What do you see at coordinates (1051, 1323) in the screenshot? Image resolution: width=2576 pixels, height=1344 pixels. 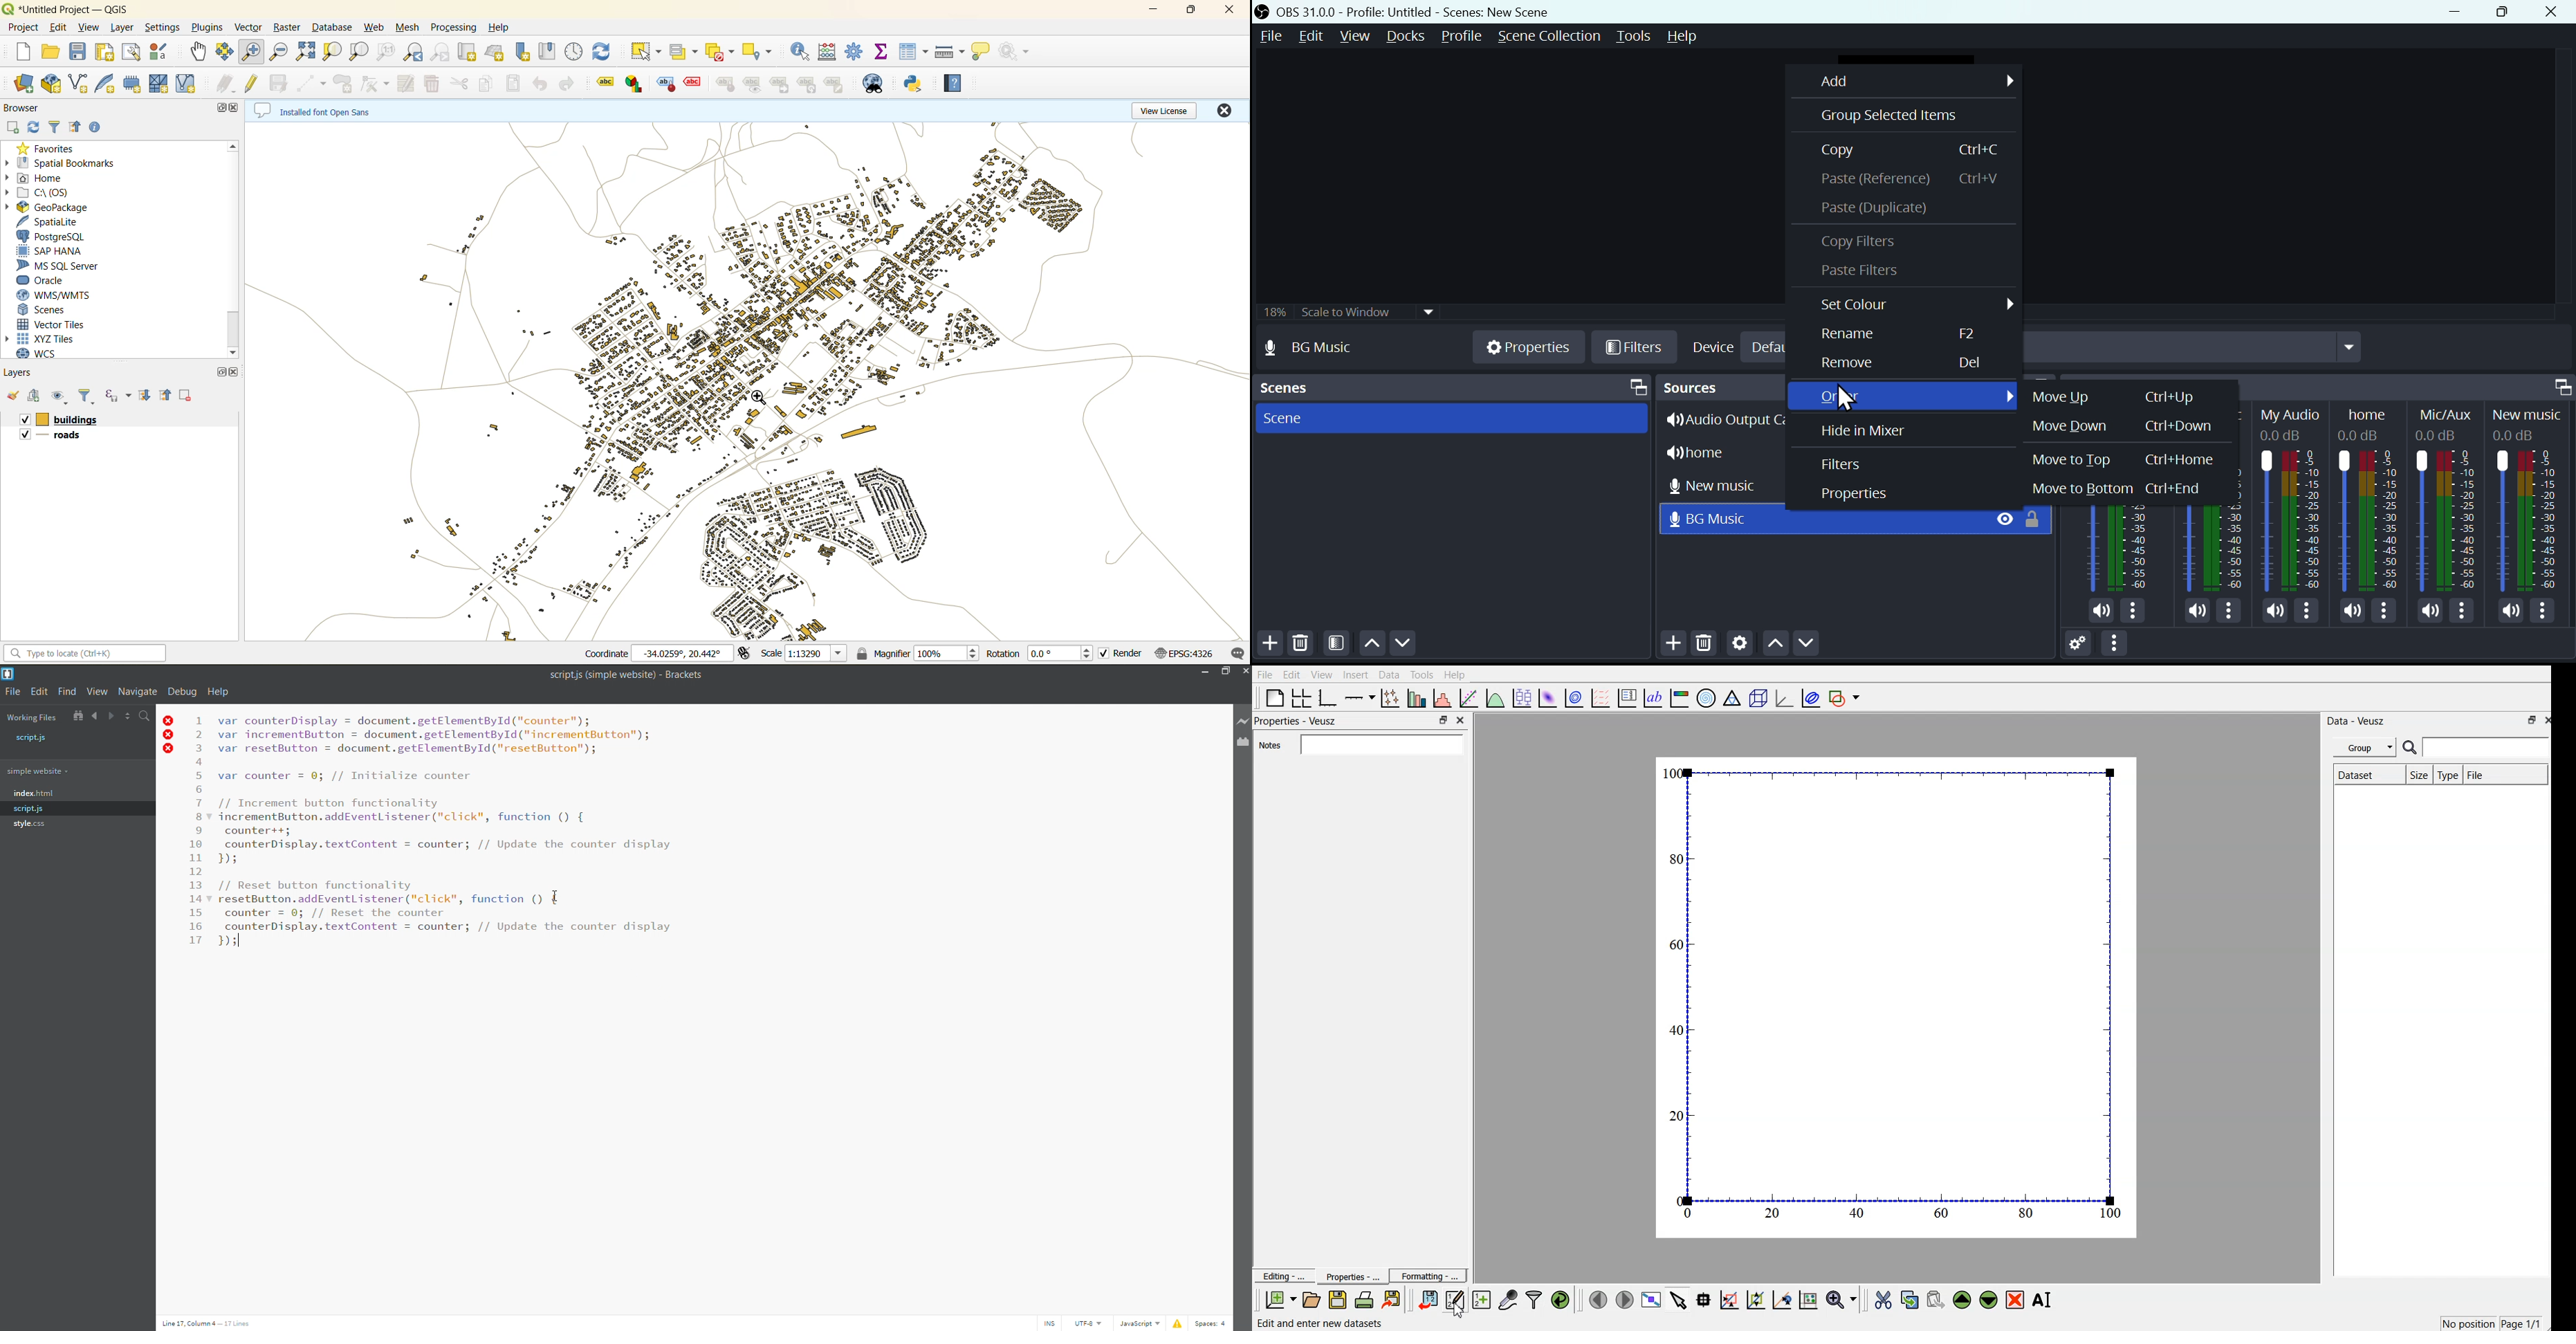 I see `cursor toggle` at bounding box center [1051, 1323].